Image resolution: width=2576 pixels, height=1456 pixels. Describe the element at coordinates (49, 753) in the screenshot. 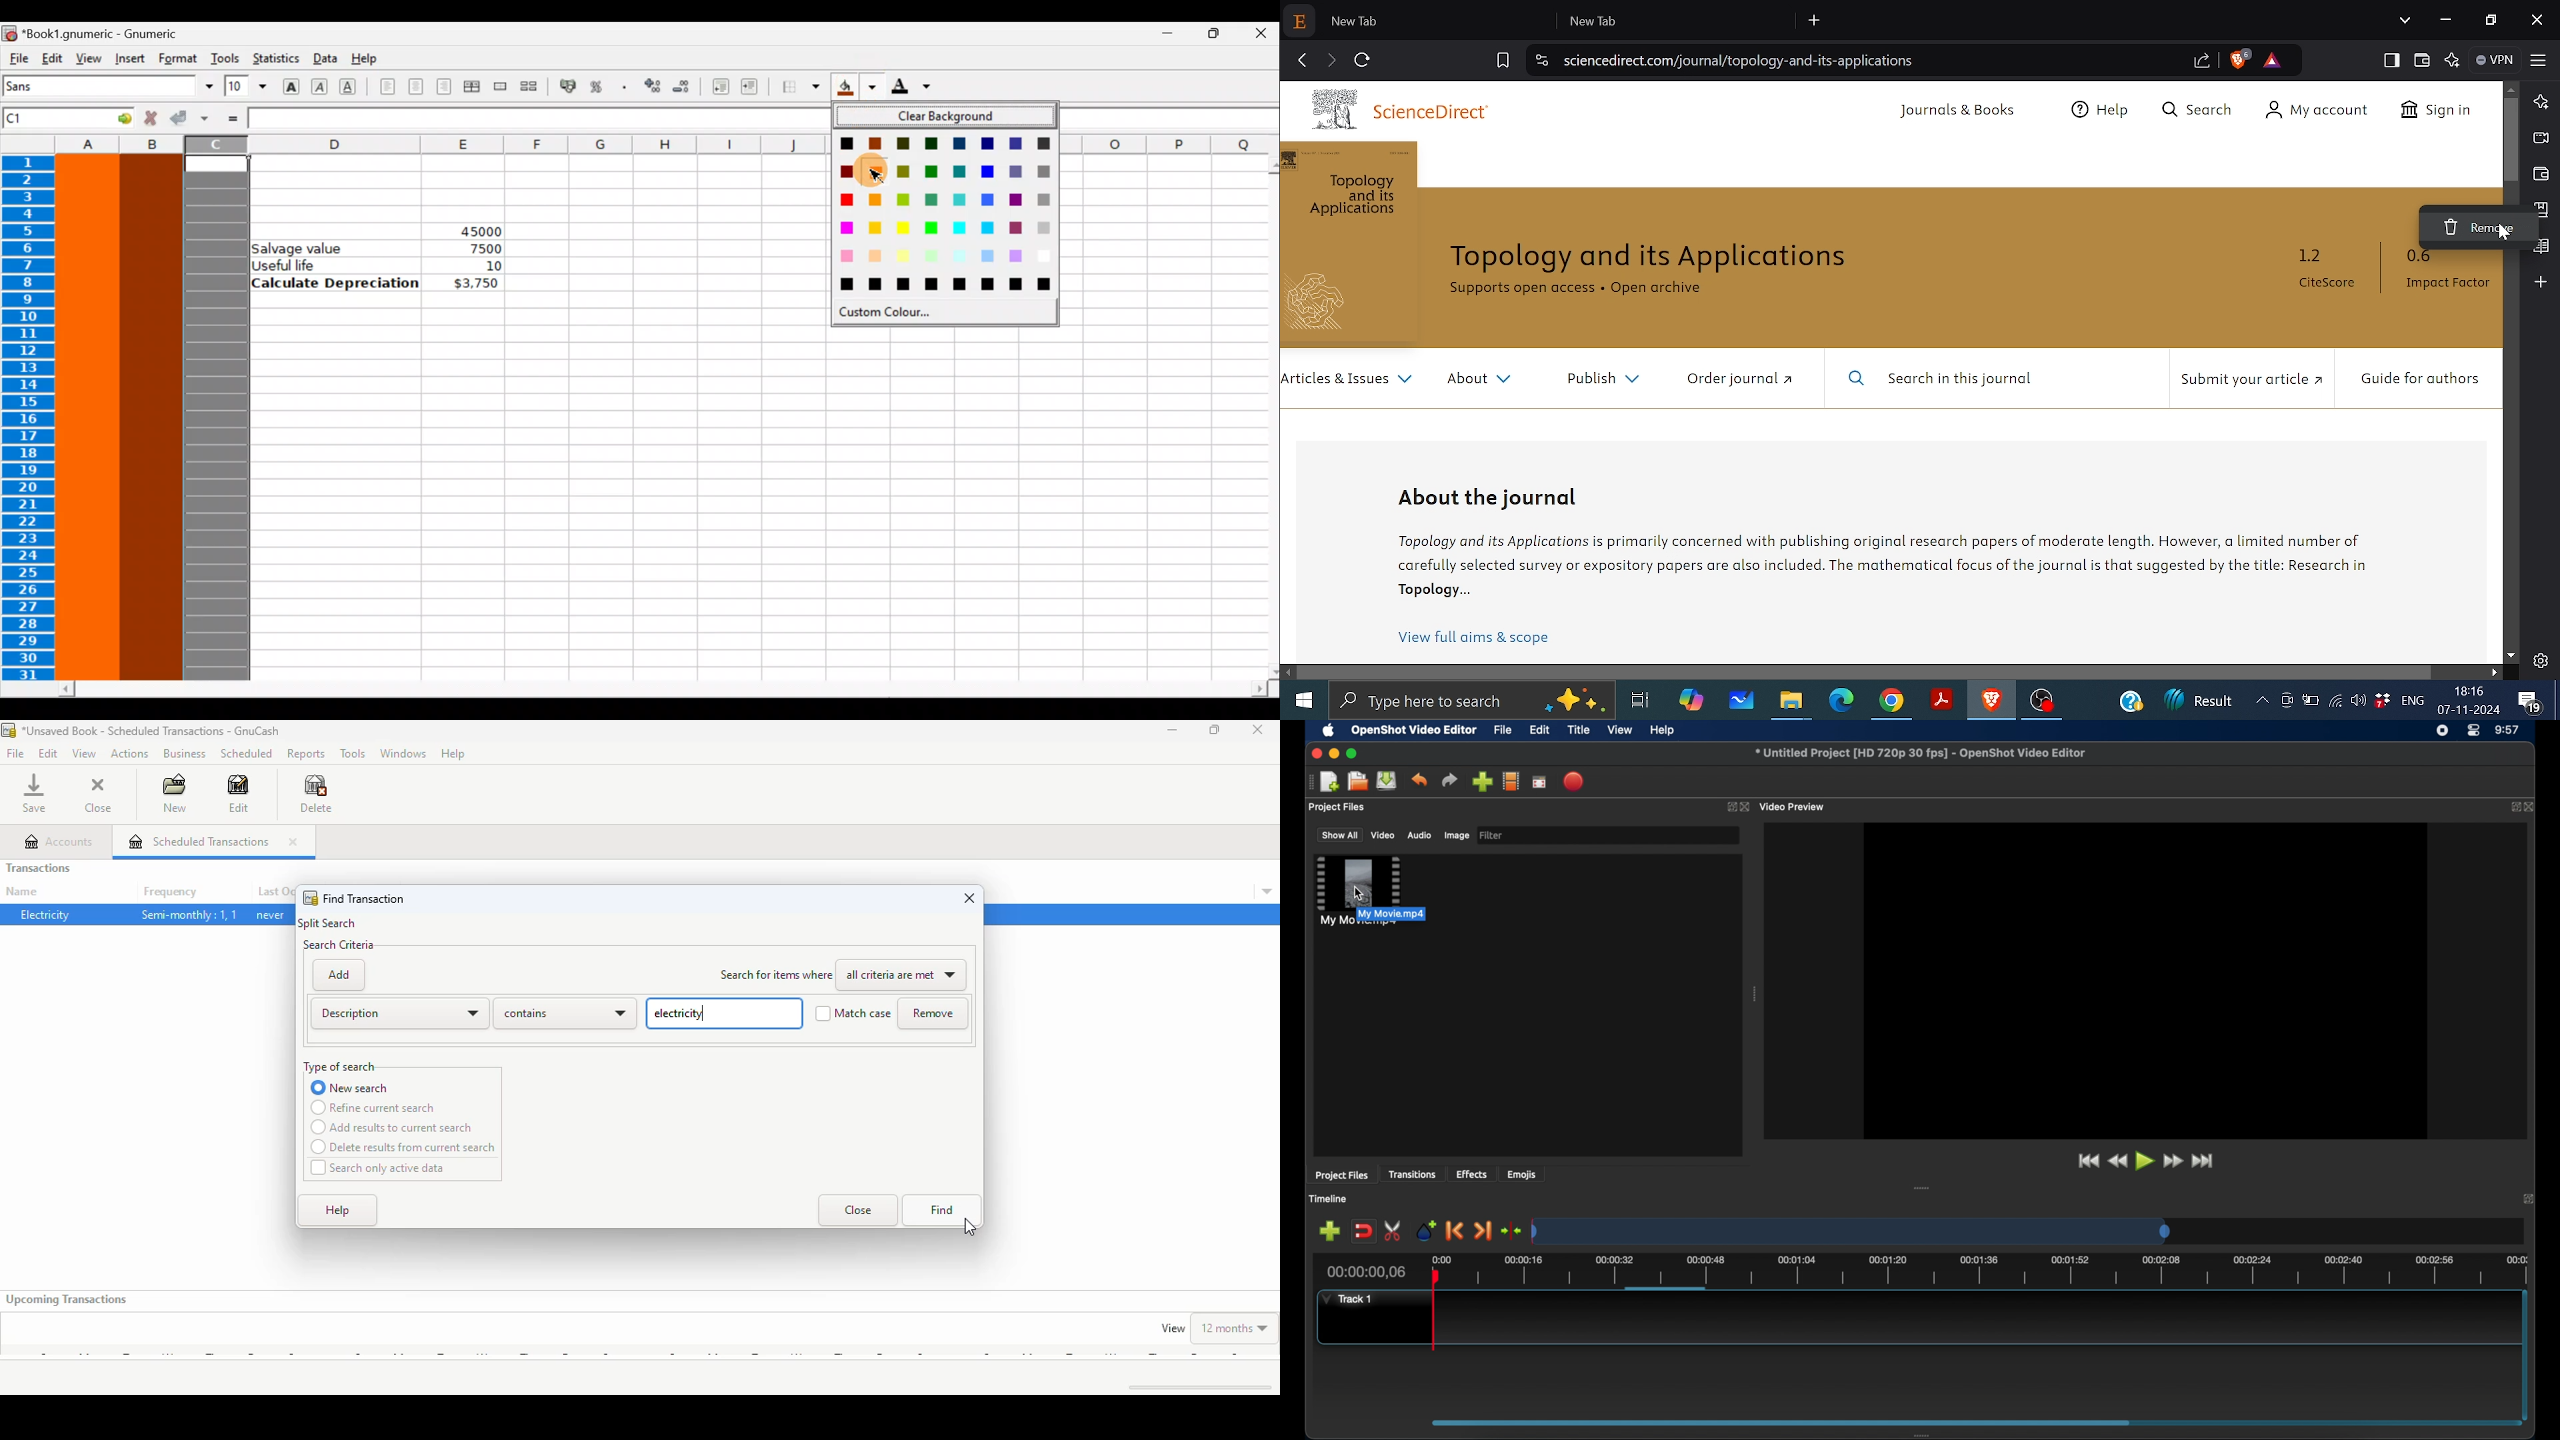

I see `edit` at that location.